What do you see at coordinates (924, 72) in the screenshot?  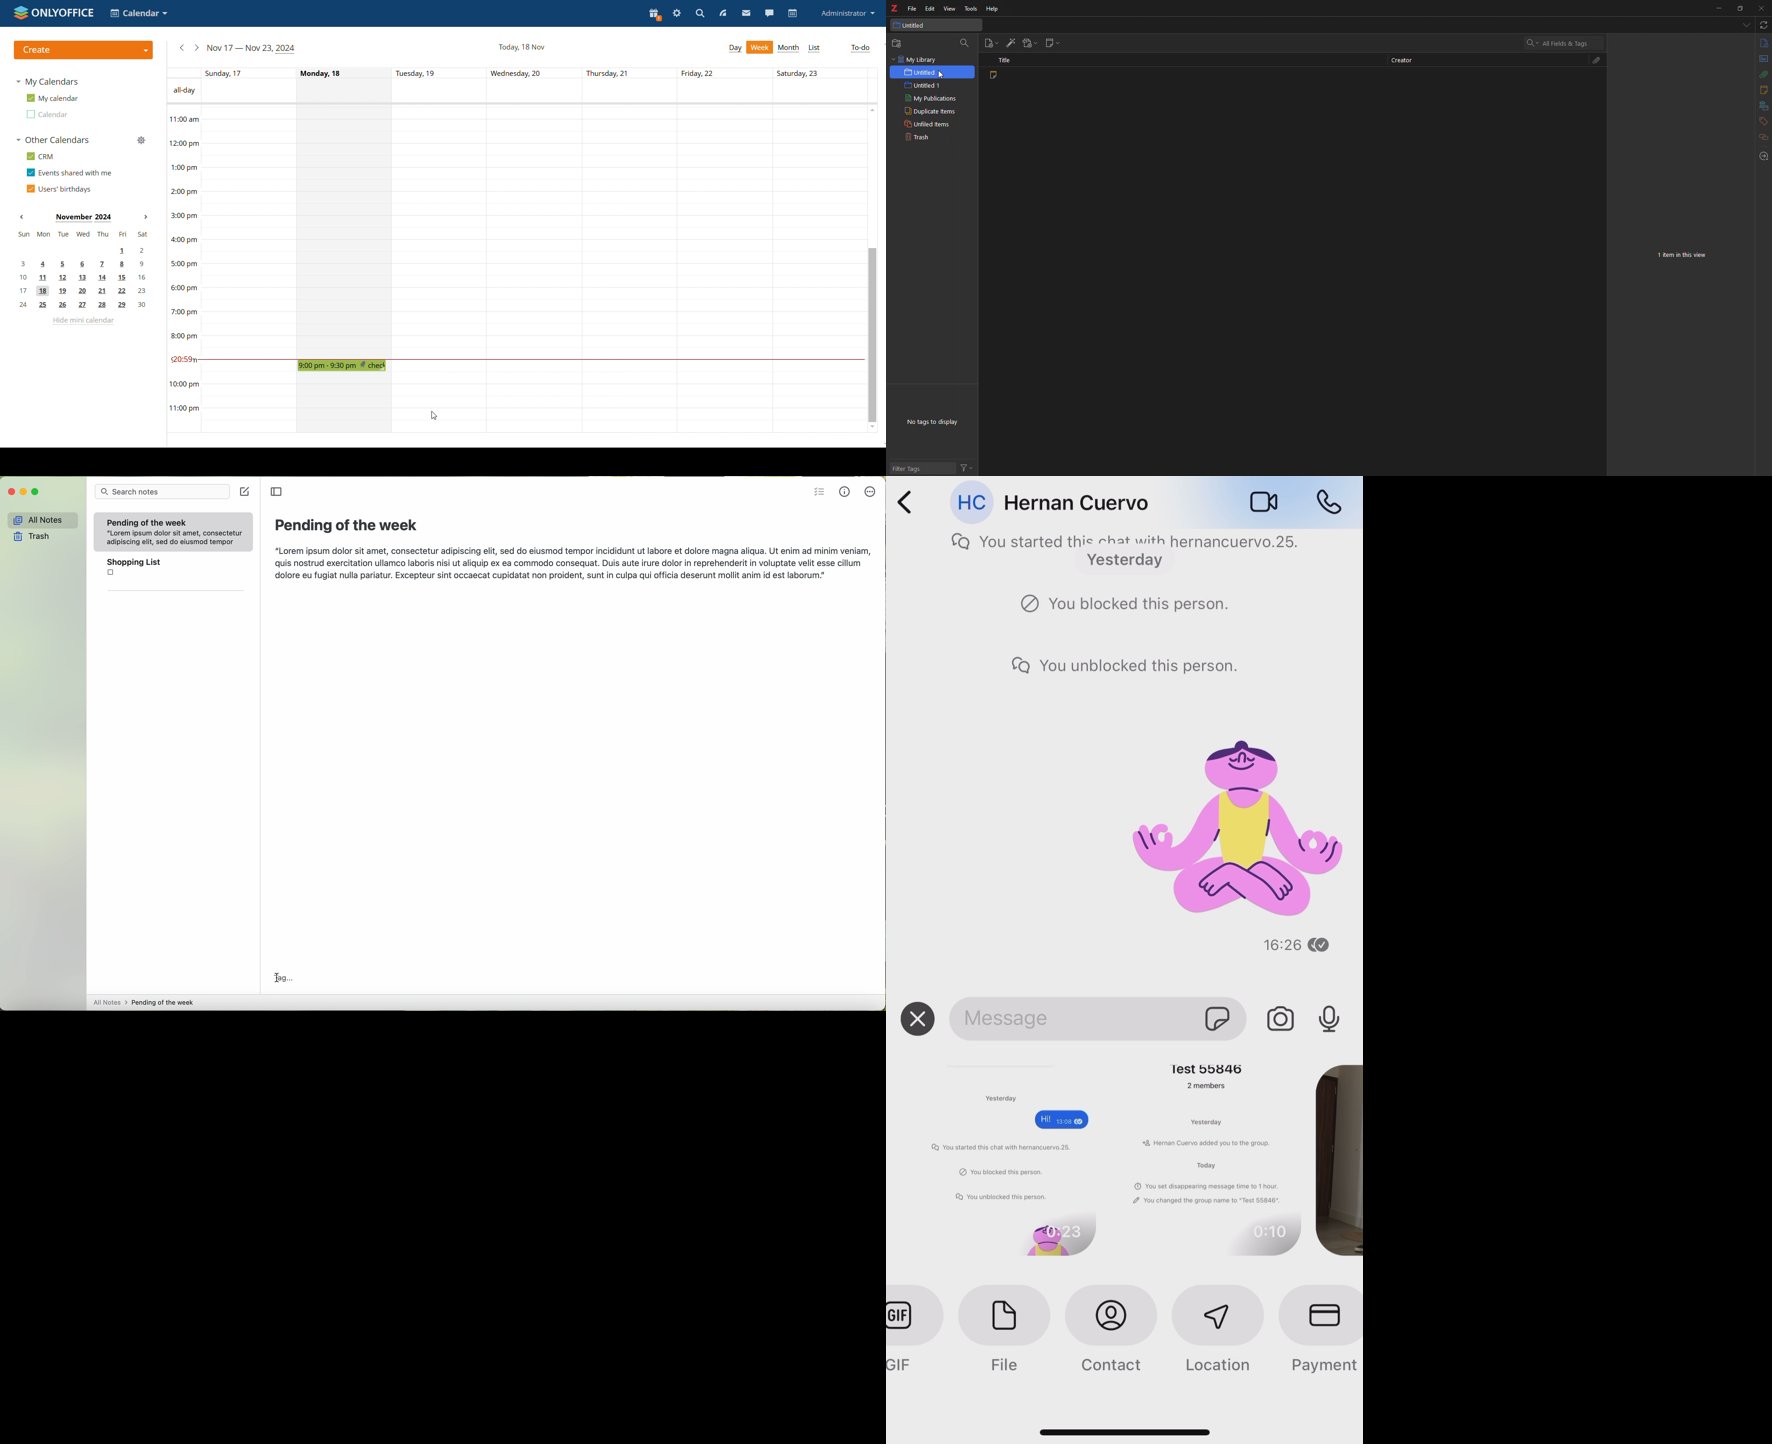 I see `untitled` at bounding box center [924, 72].